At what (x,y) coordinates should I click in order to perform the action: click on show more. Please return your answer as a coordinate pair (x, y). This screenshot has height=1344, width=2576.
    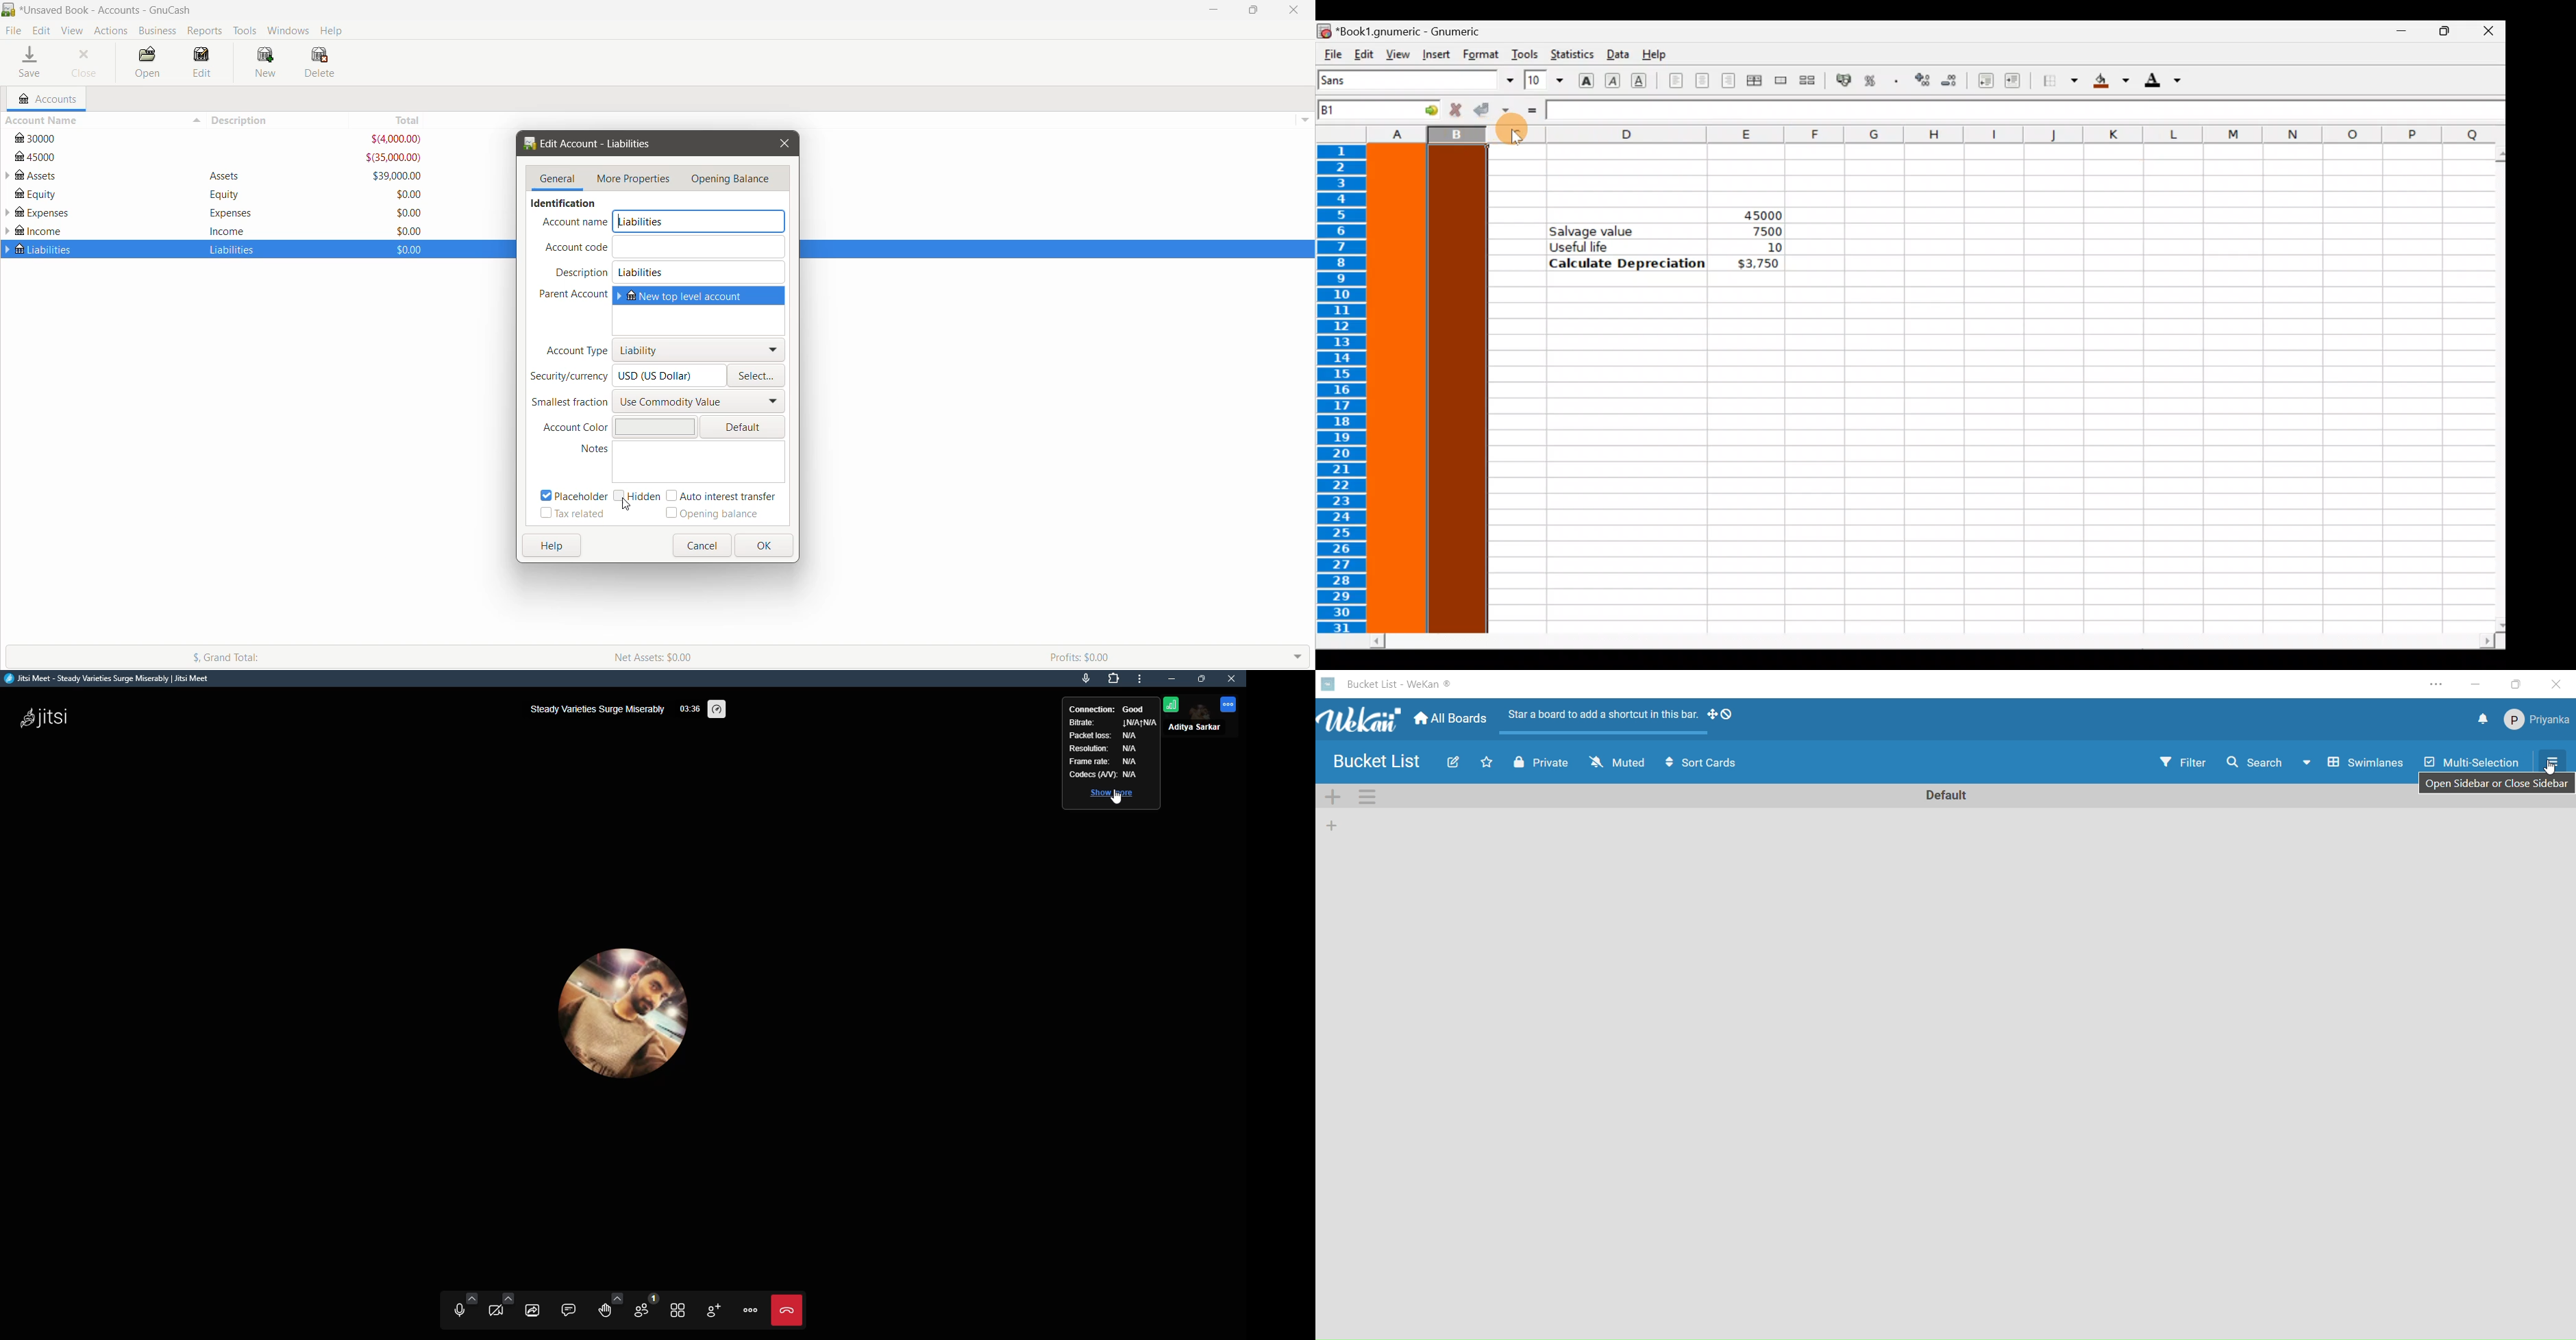
    Looking at the image, I should click on (1116, 793).